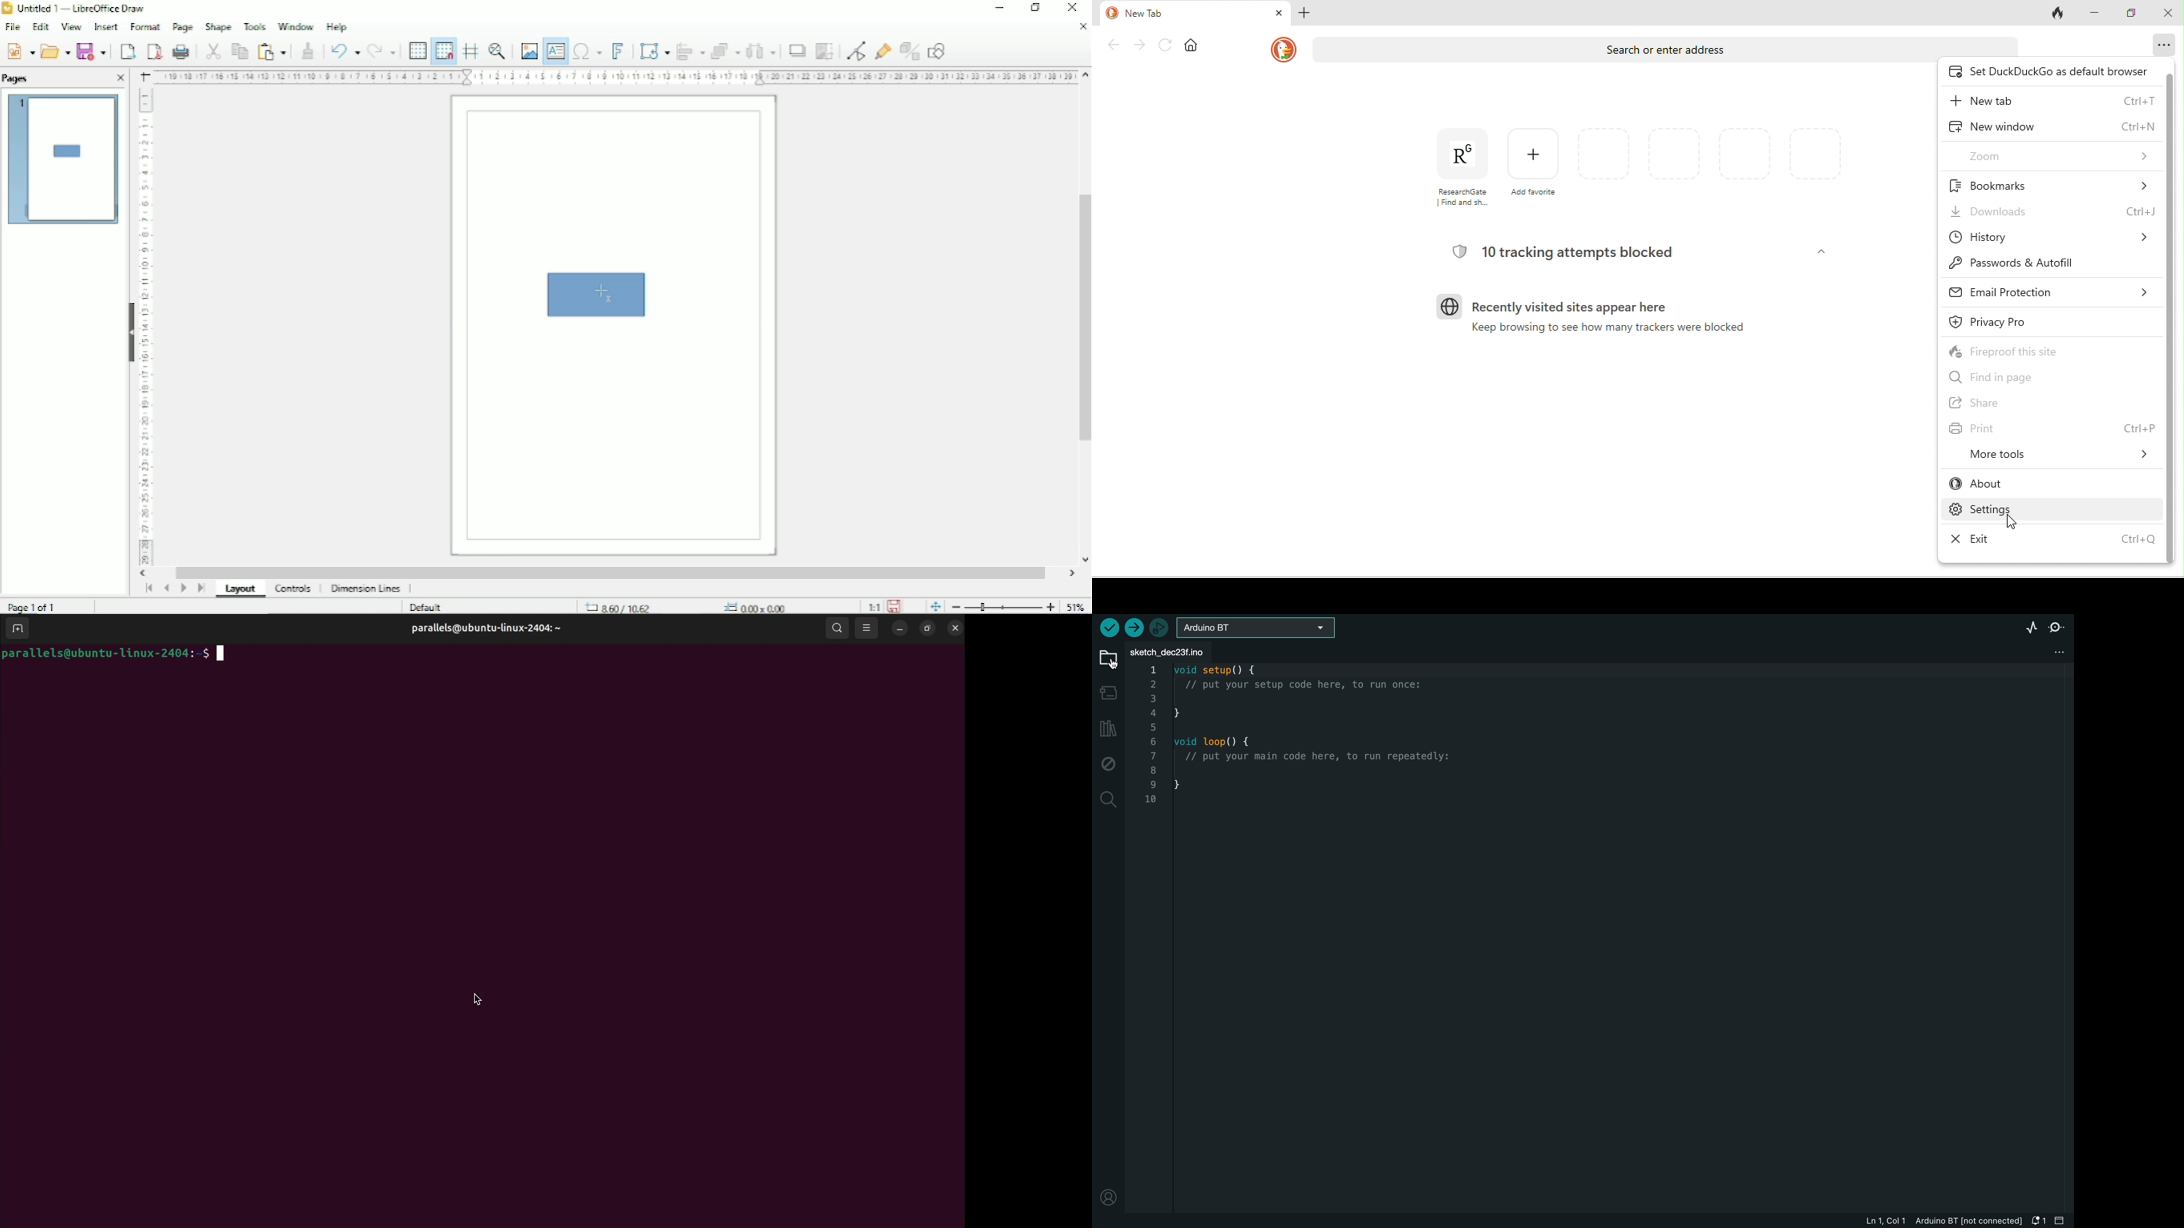 This screenshot has width=2184, height=1232. What do you see at coordinates (954, 626) in the screenshot?
I see `close` at bounding box center [954, 626].